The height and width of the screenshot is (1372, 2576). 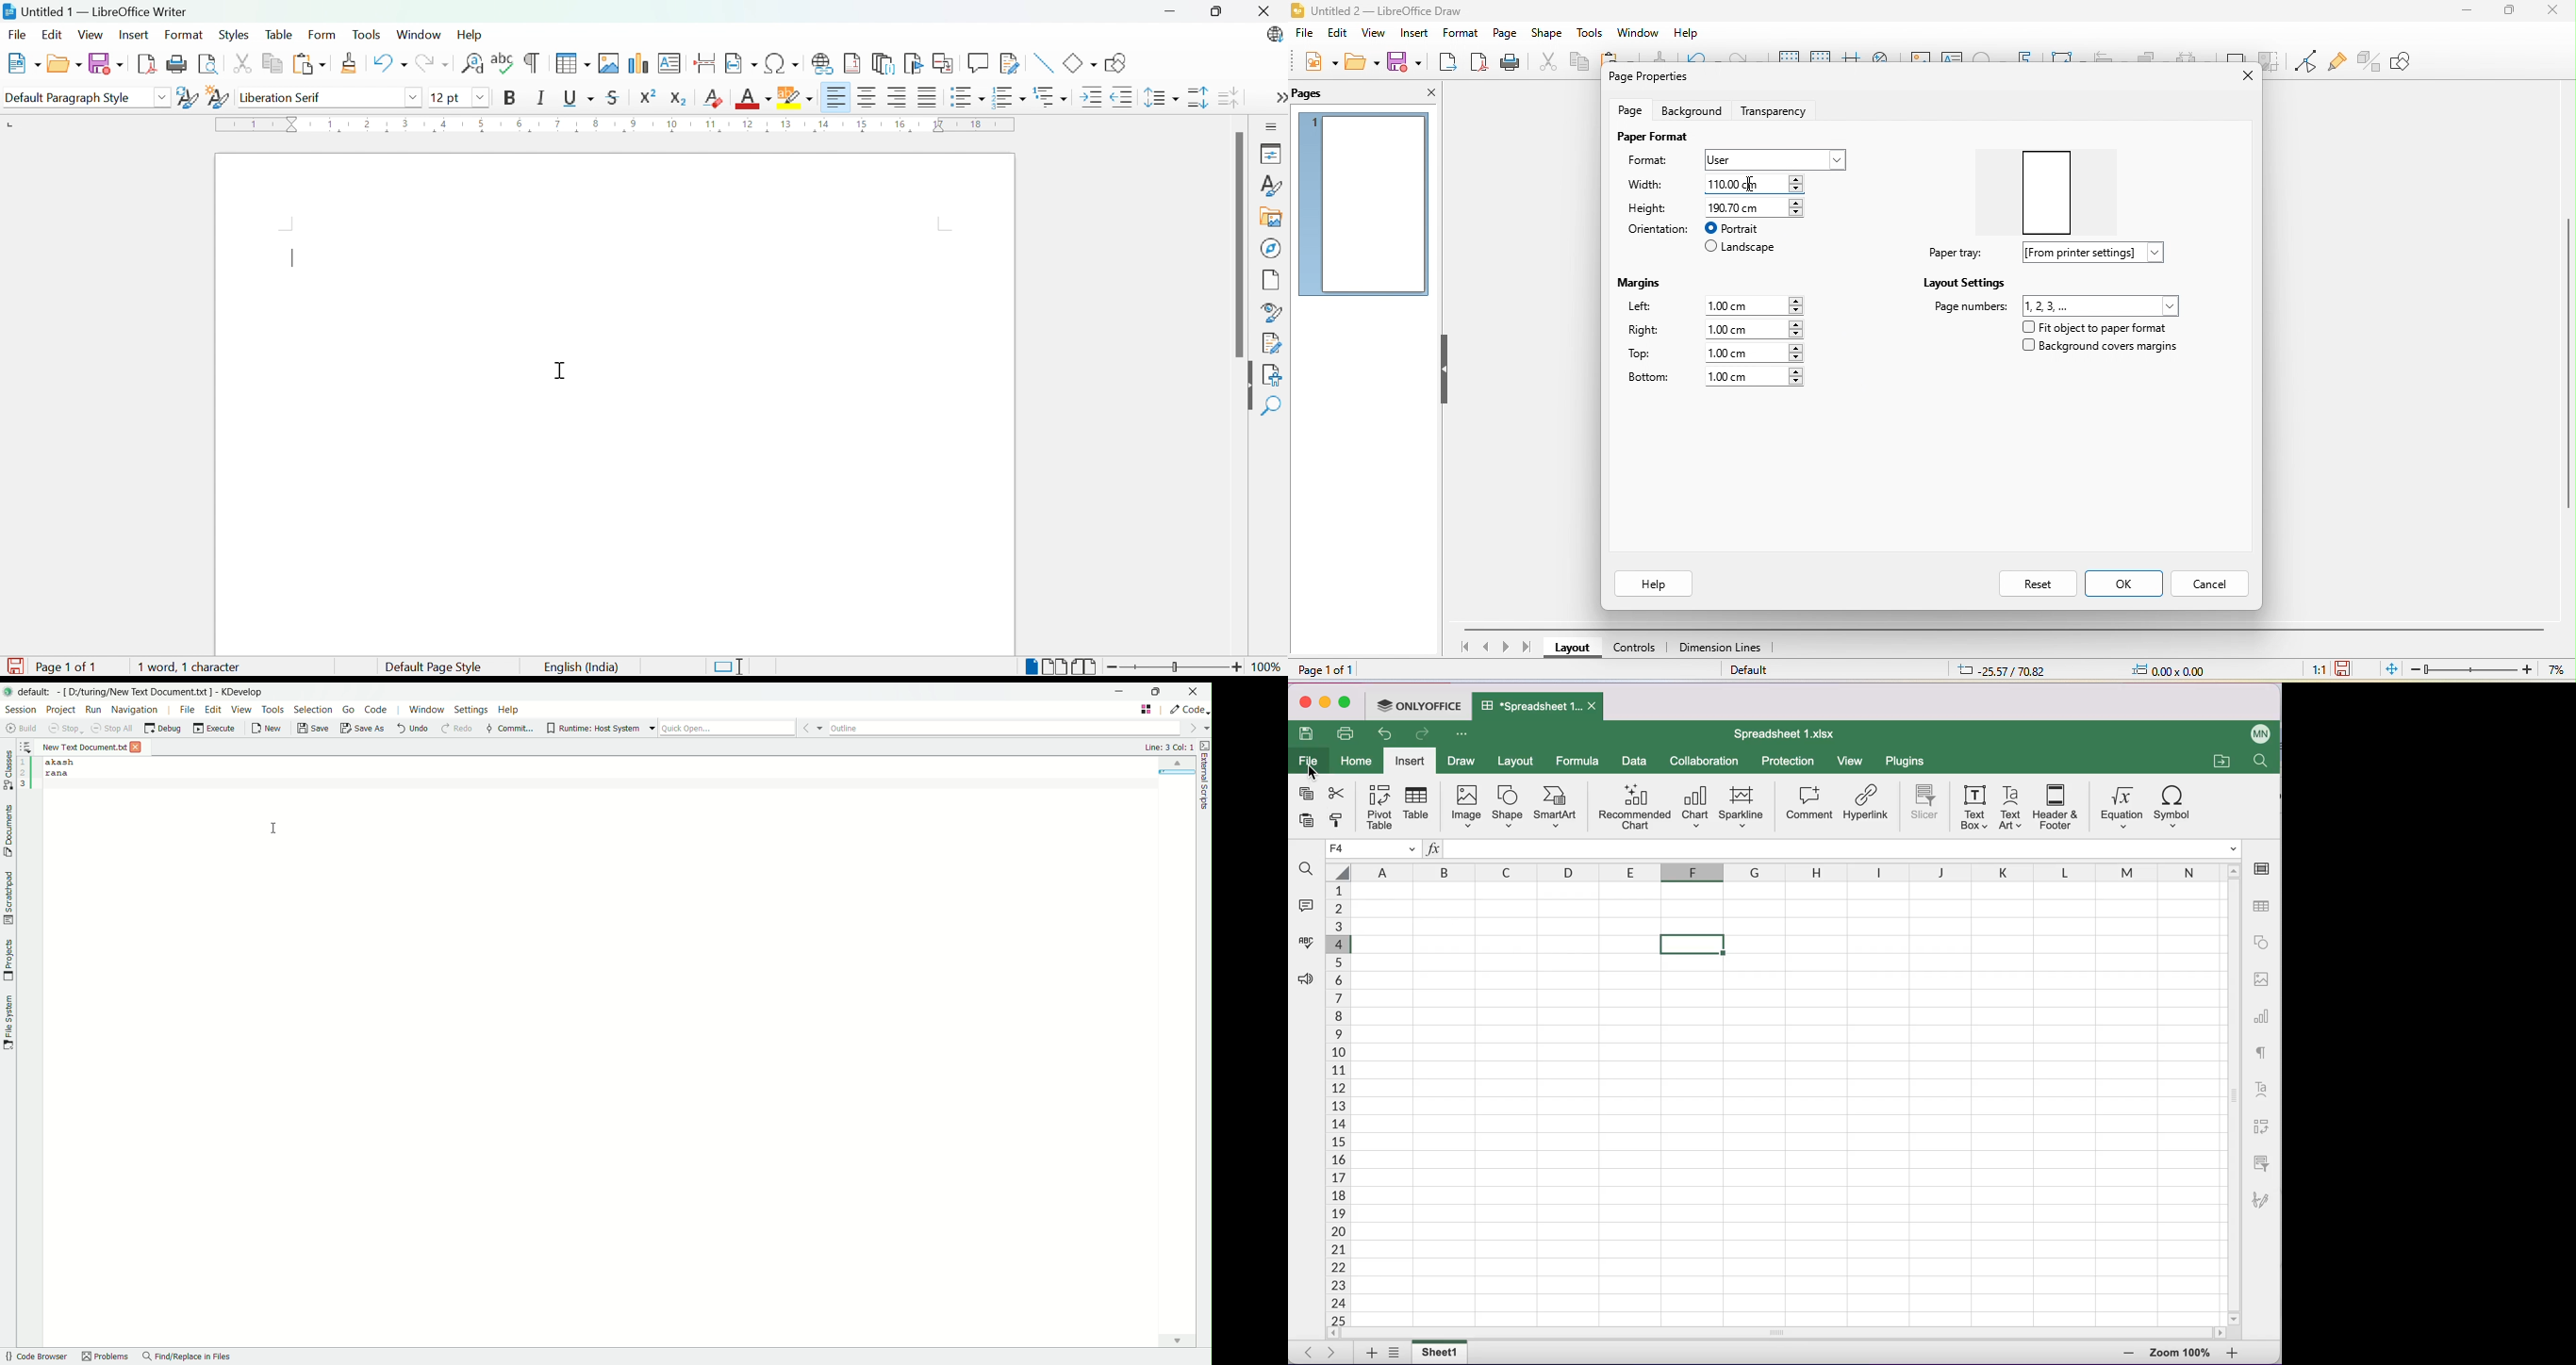 What do you see at coordinates (1965, 282) in the screenshot?
I see `layout settings` at bounding box center [1965, 282].